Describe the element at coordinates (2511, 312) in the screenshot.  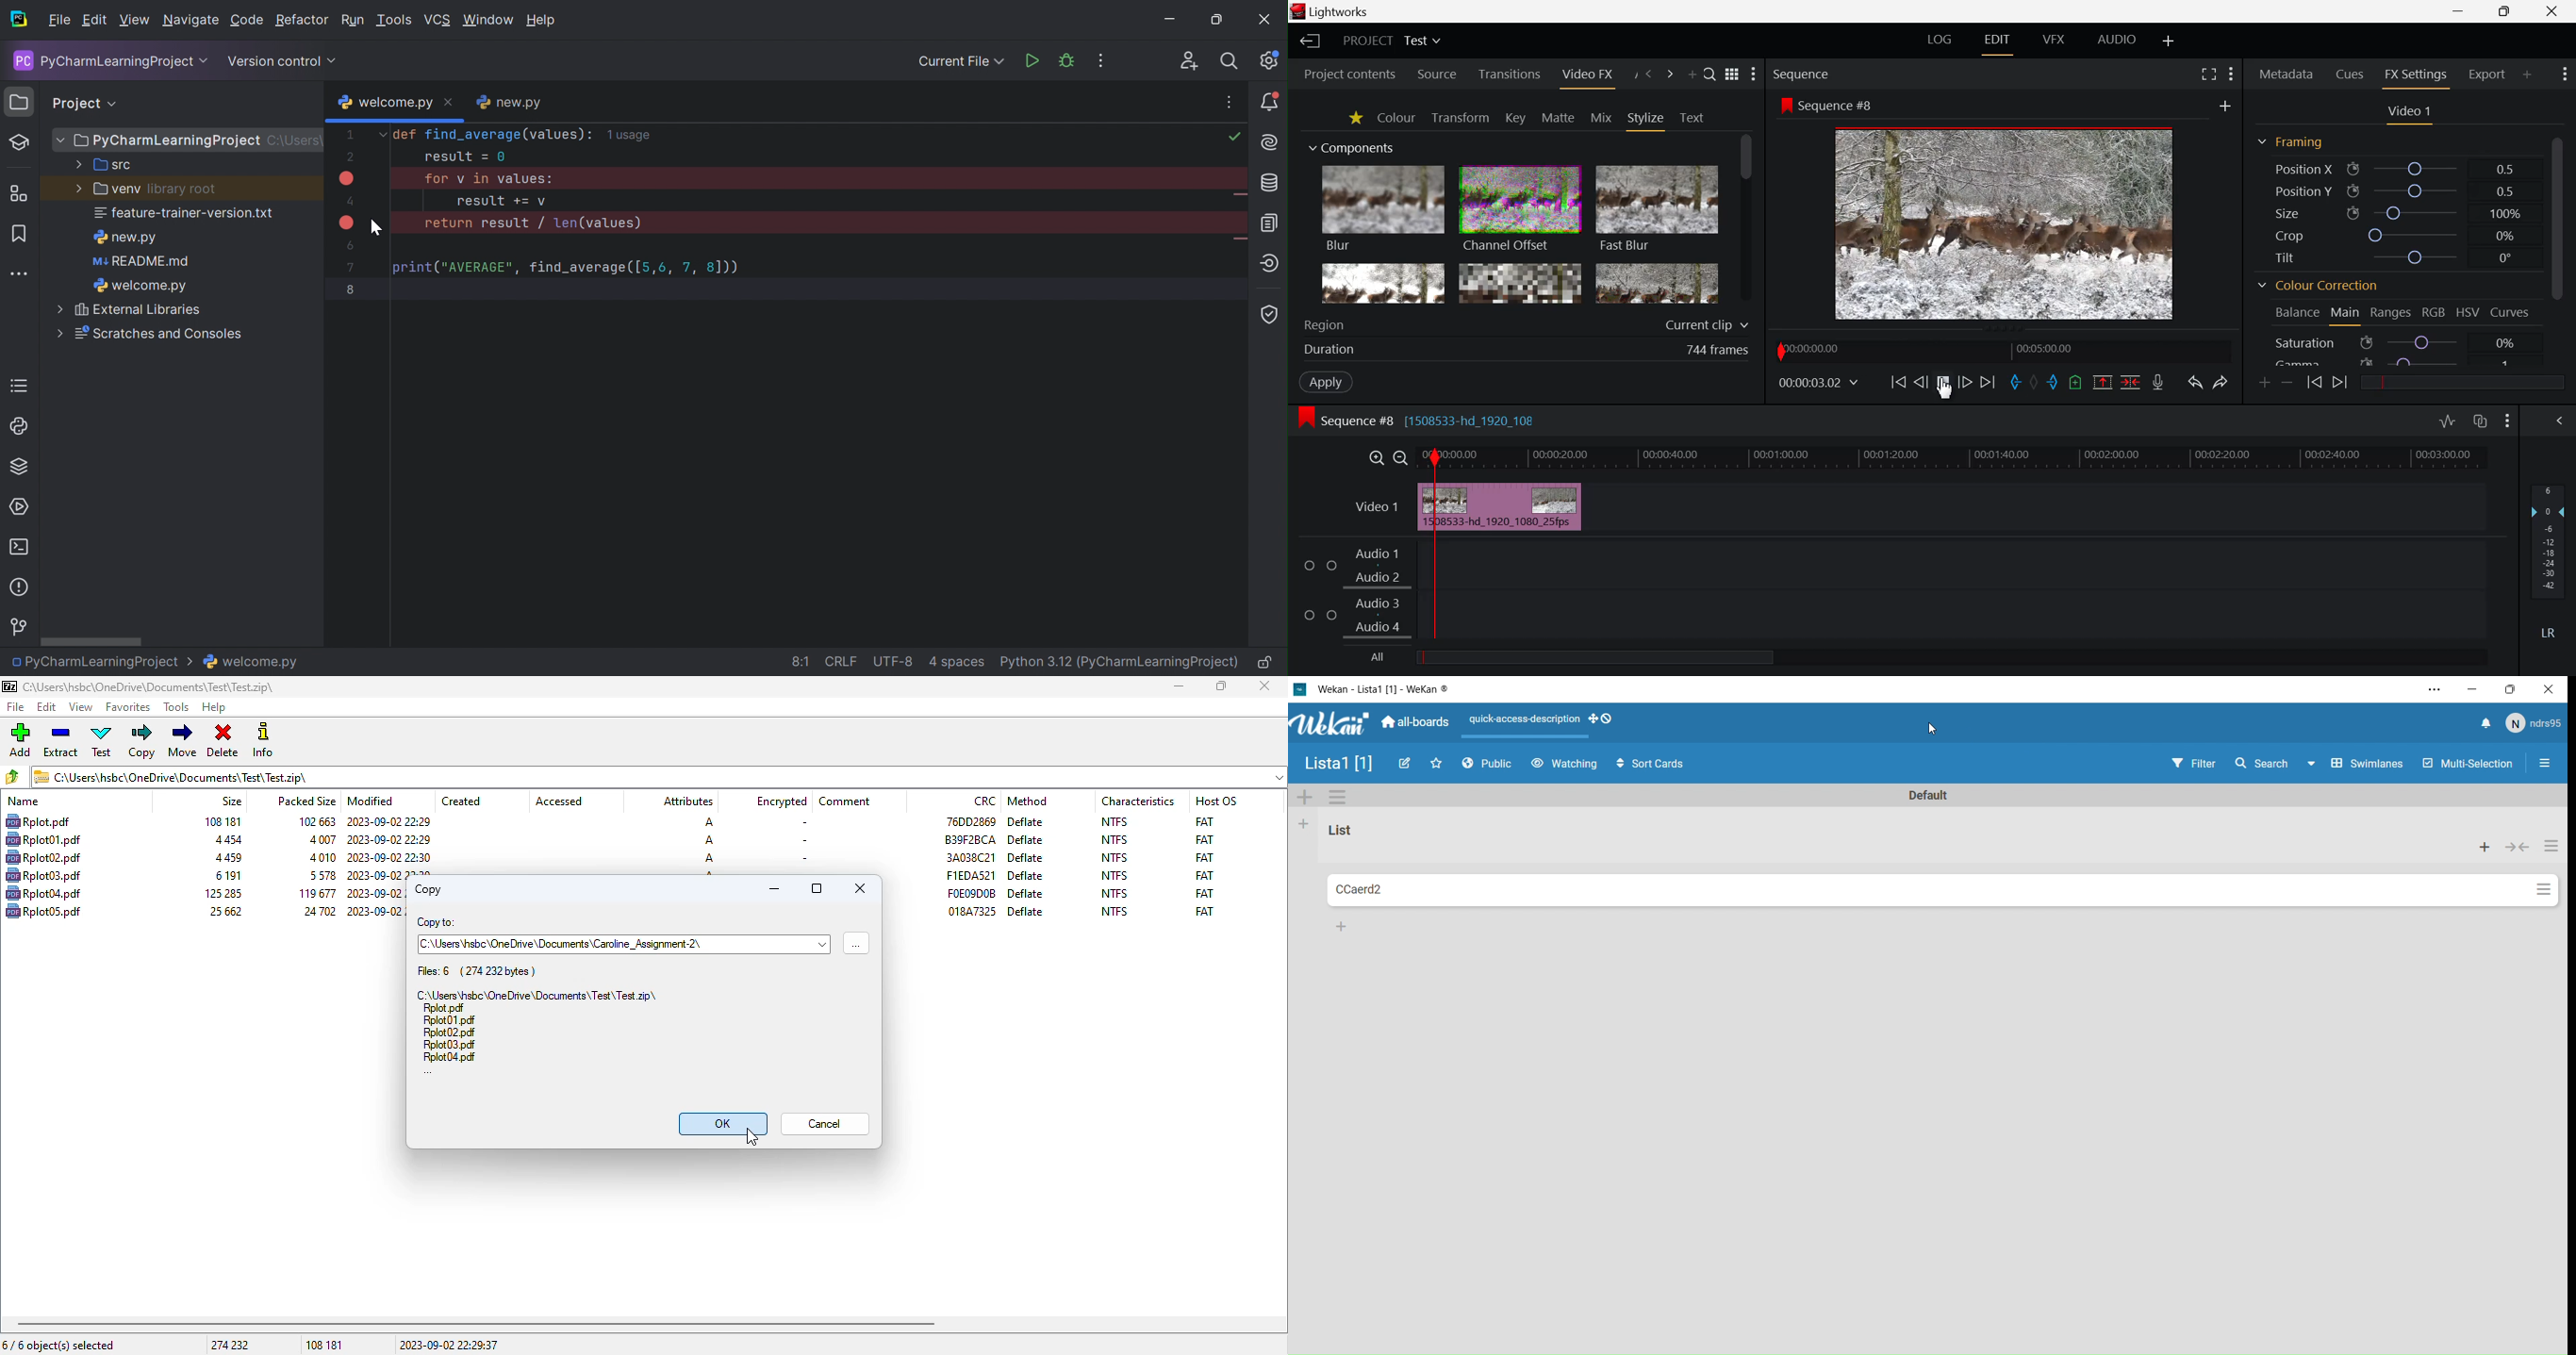
I see `Curves` at that location.